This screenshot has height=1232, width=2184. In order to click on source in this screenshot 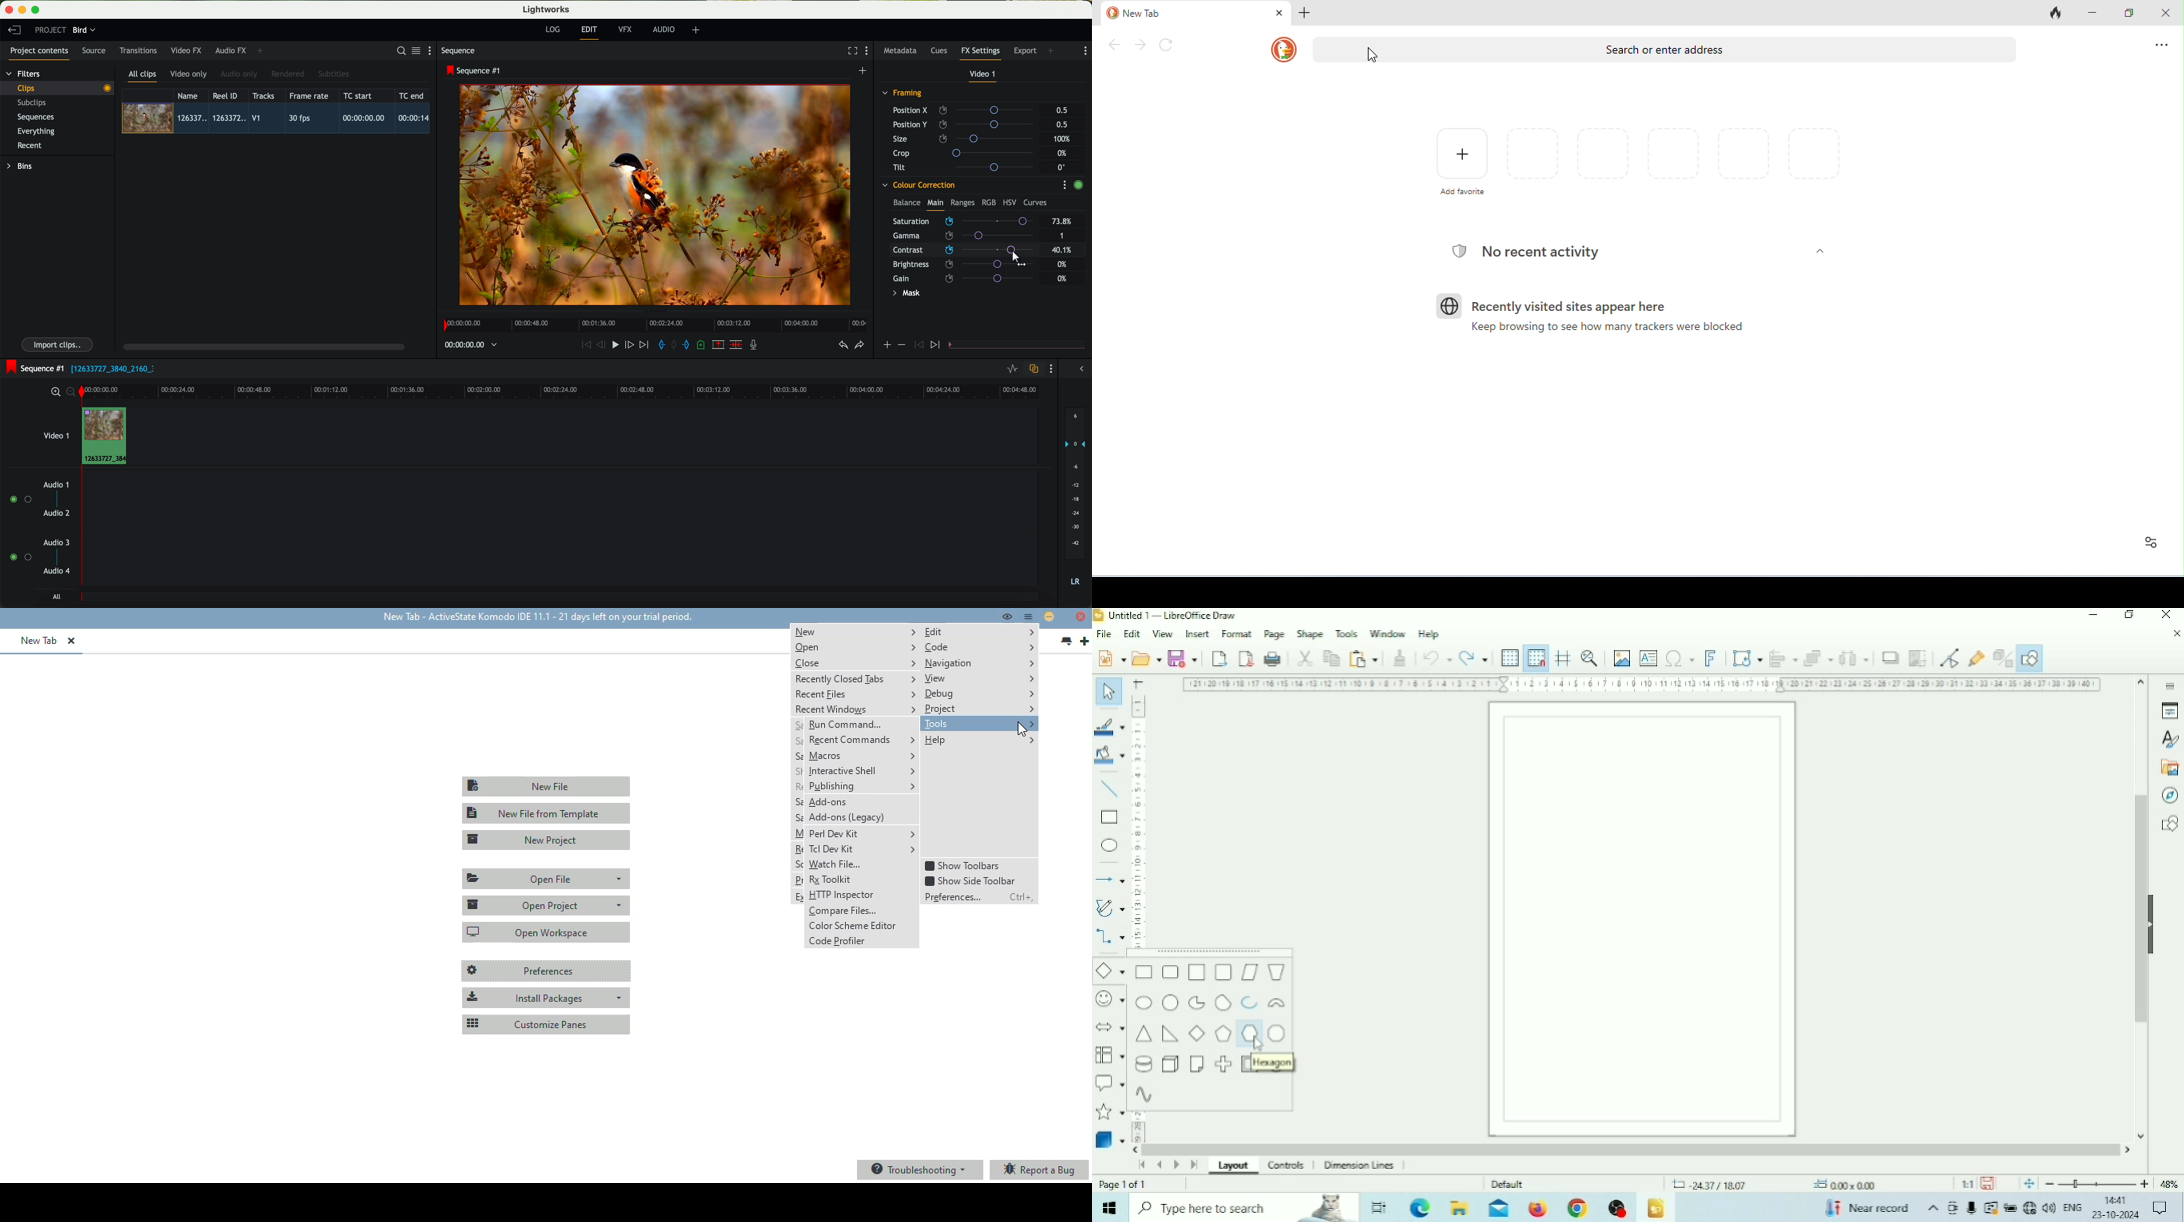, I will do `click(94, 51)`.